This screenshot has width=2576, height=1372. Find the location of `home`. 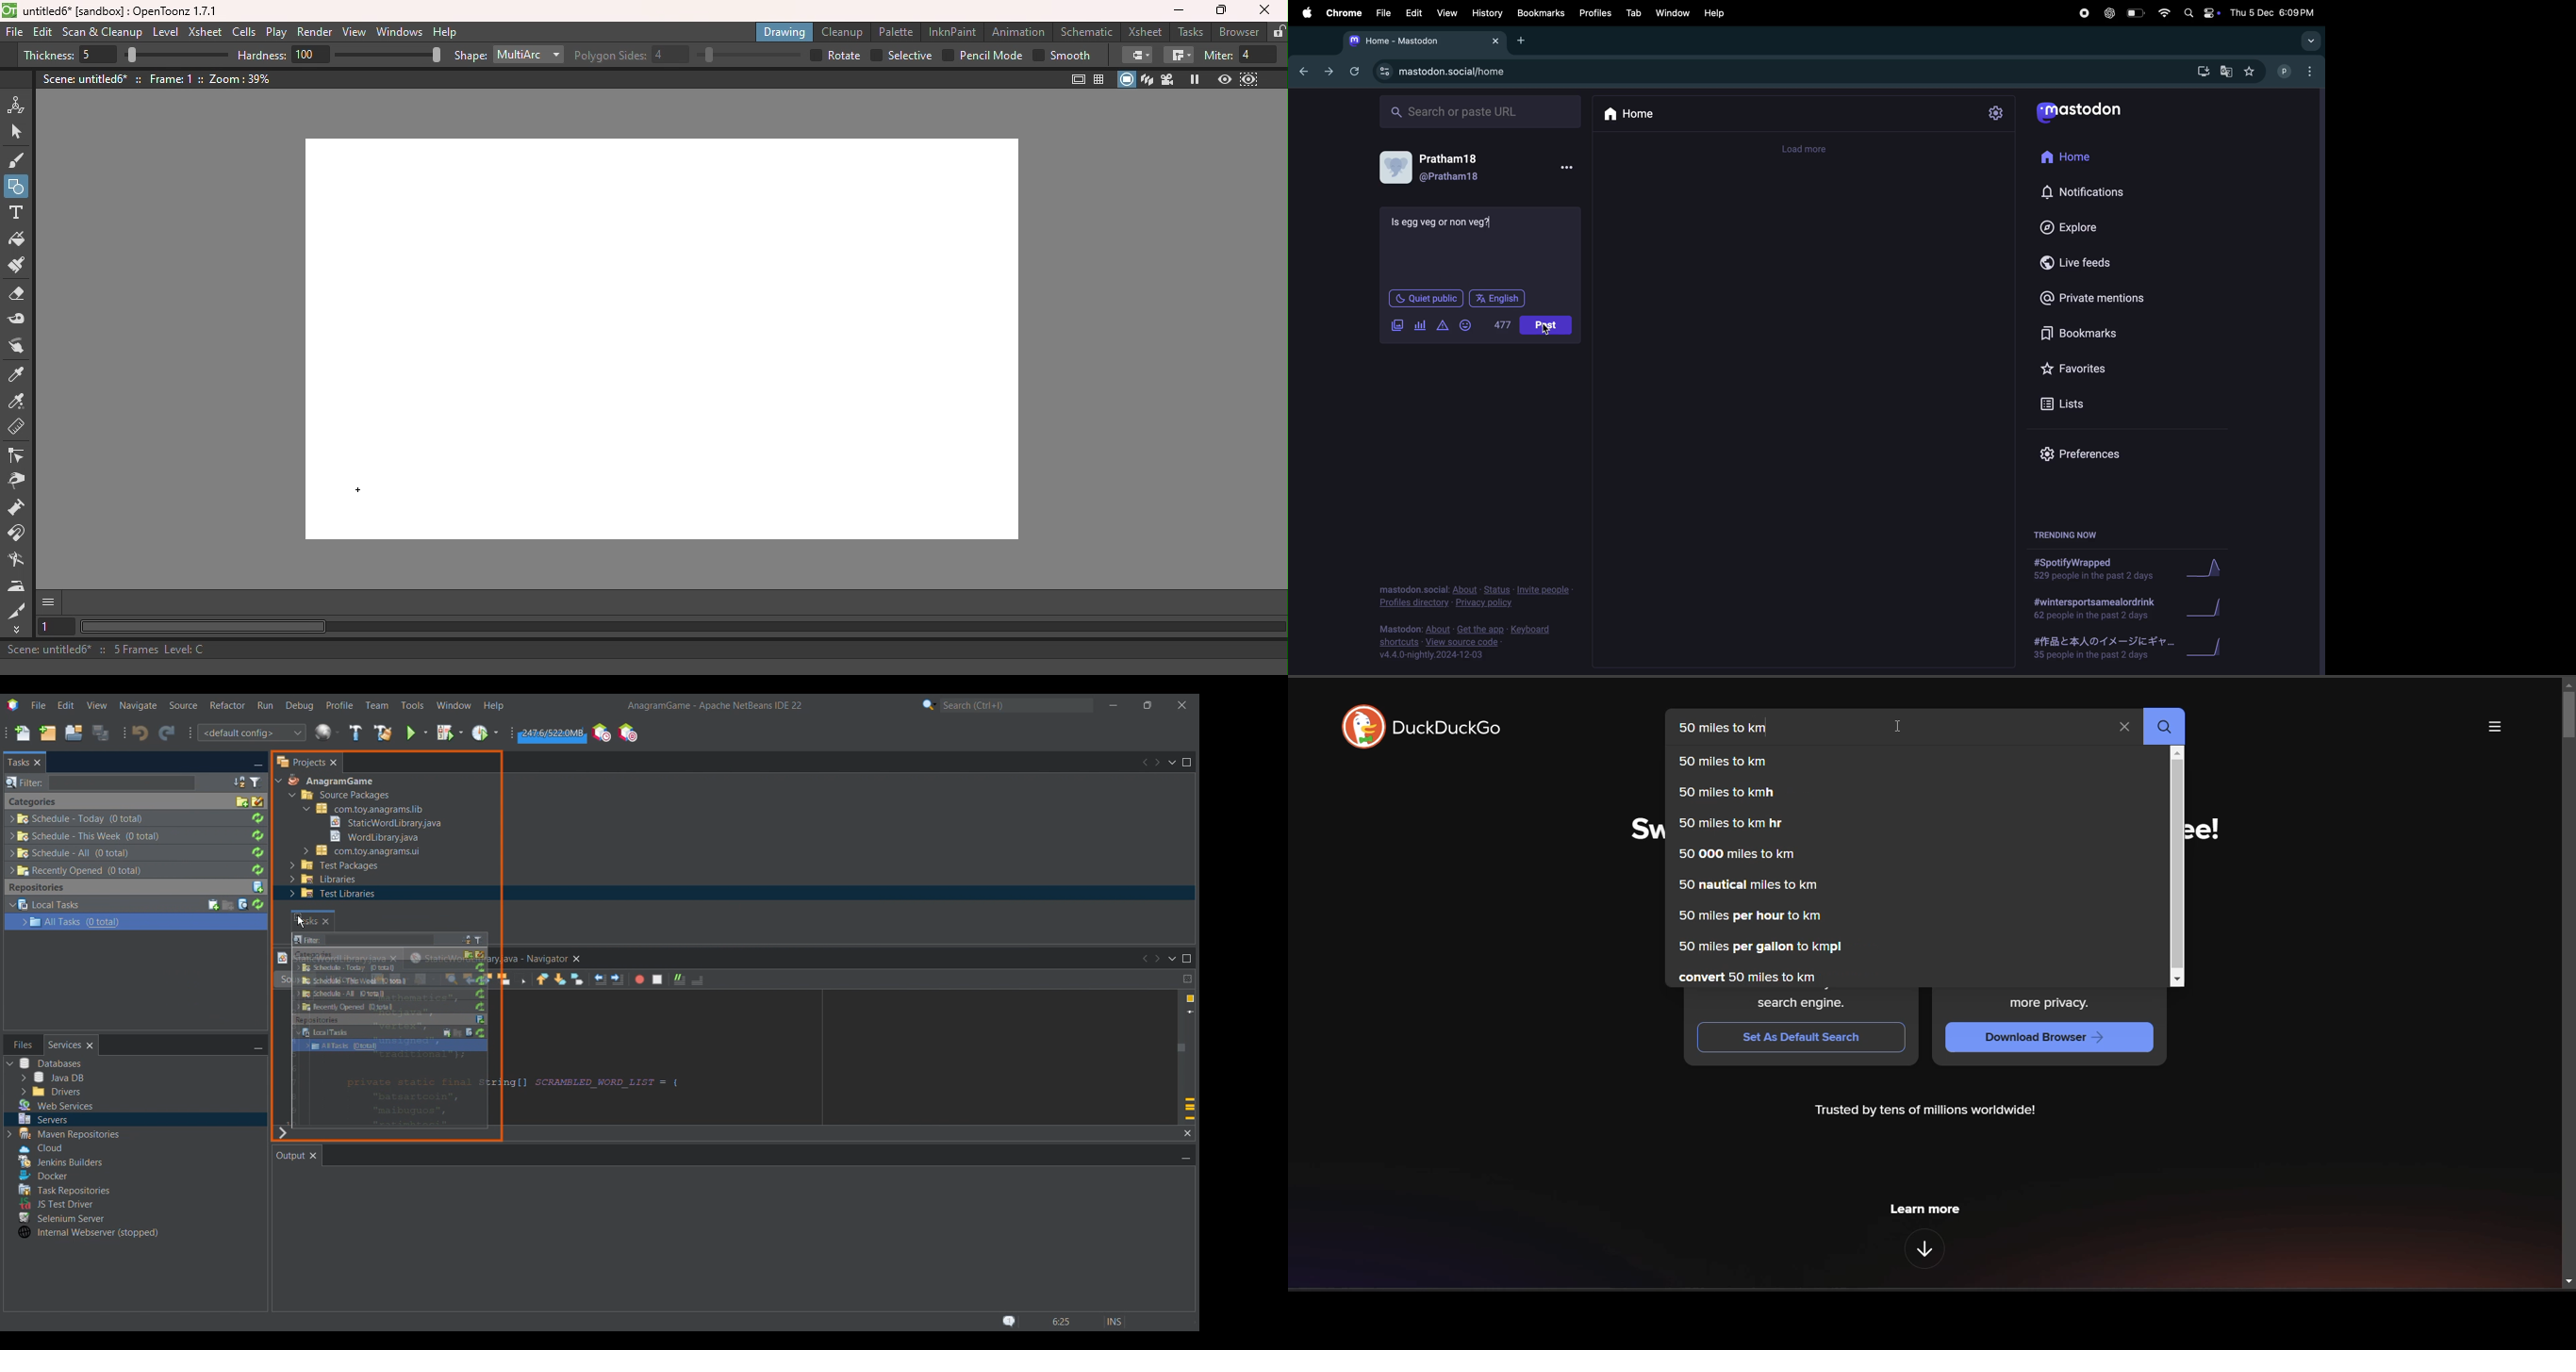

home is located at coordinates (1630, 112).